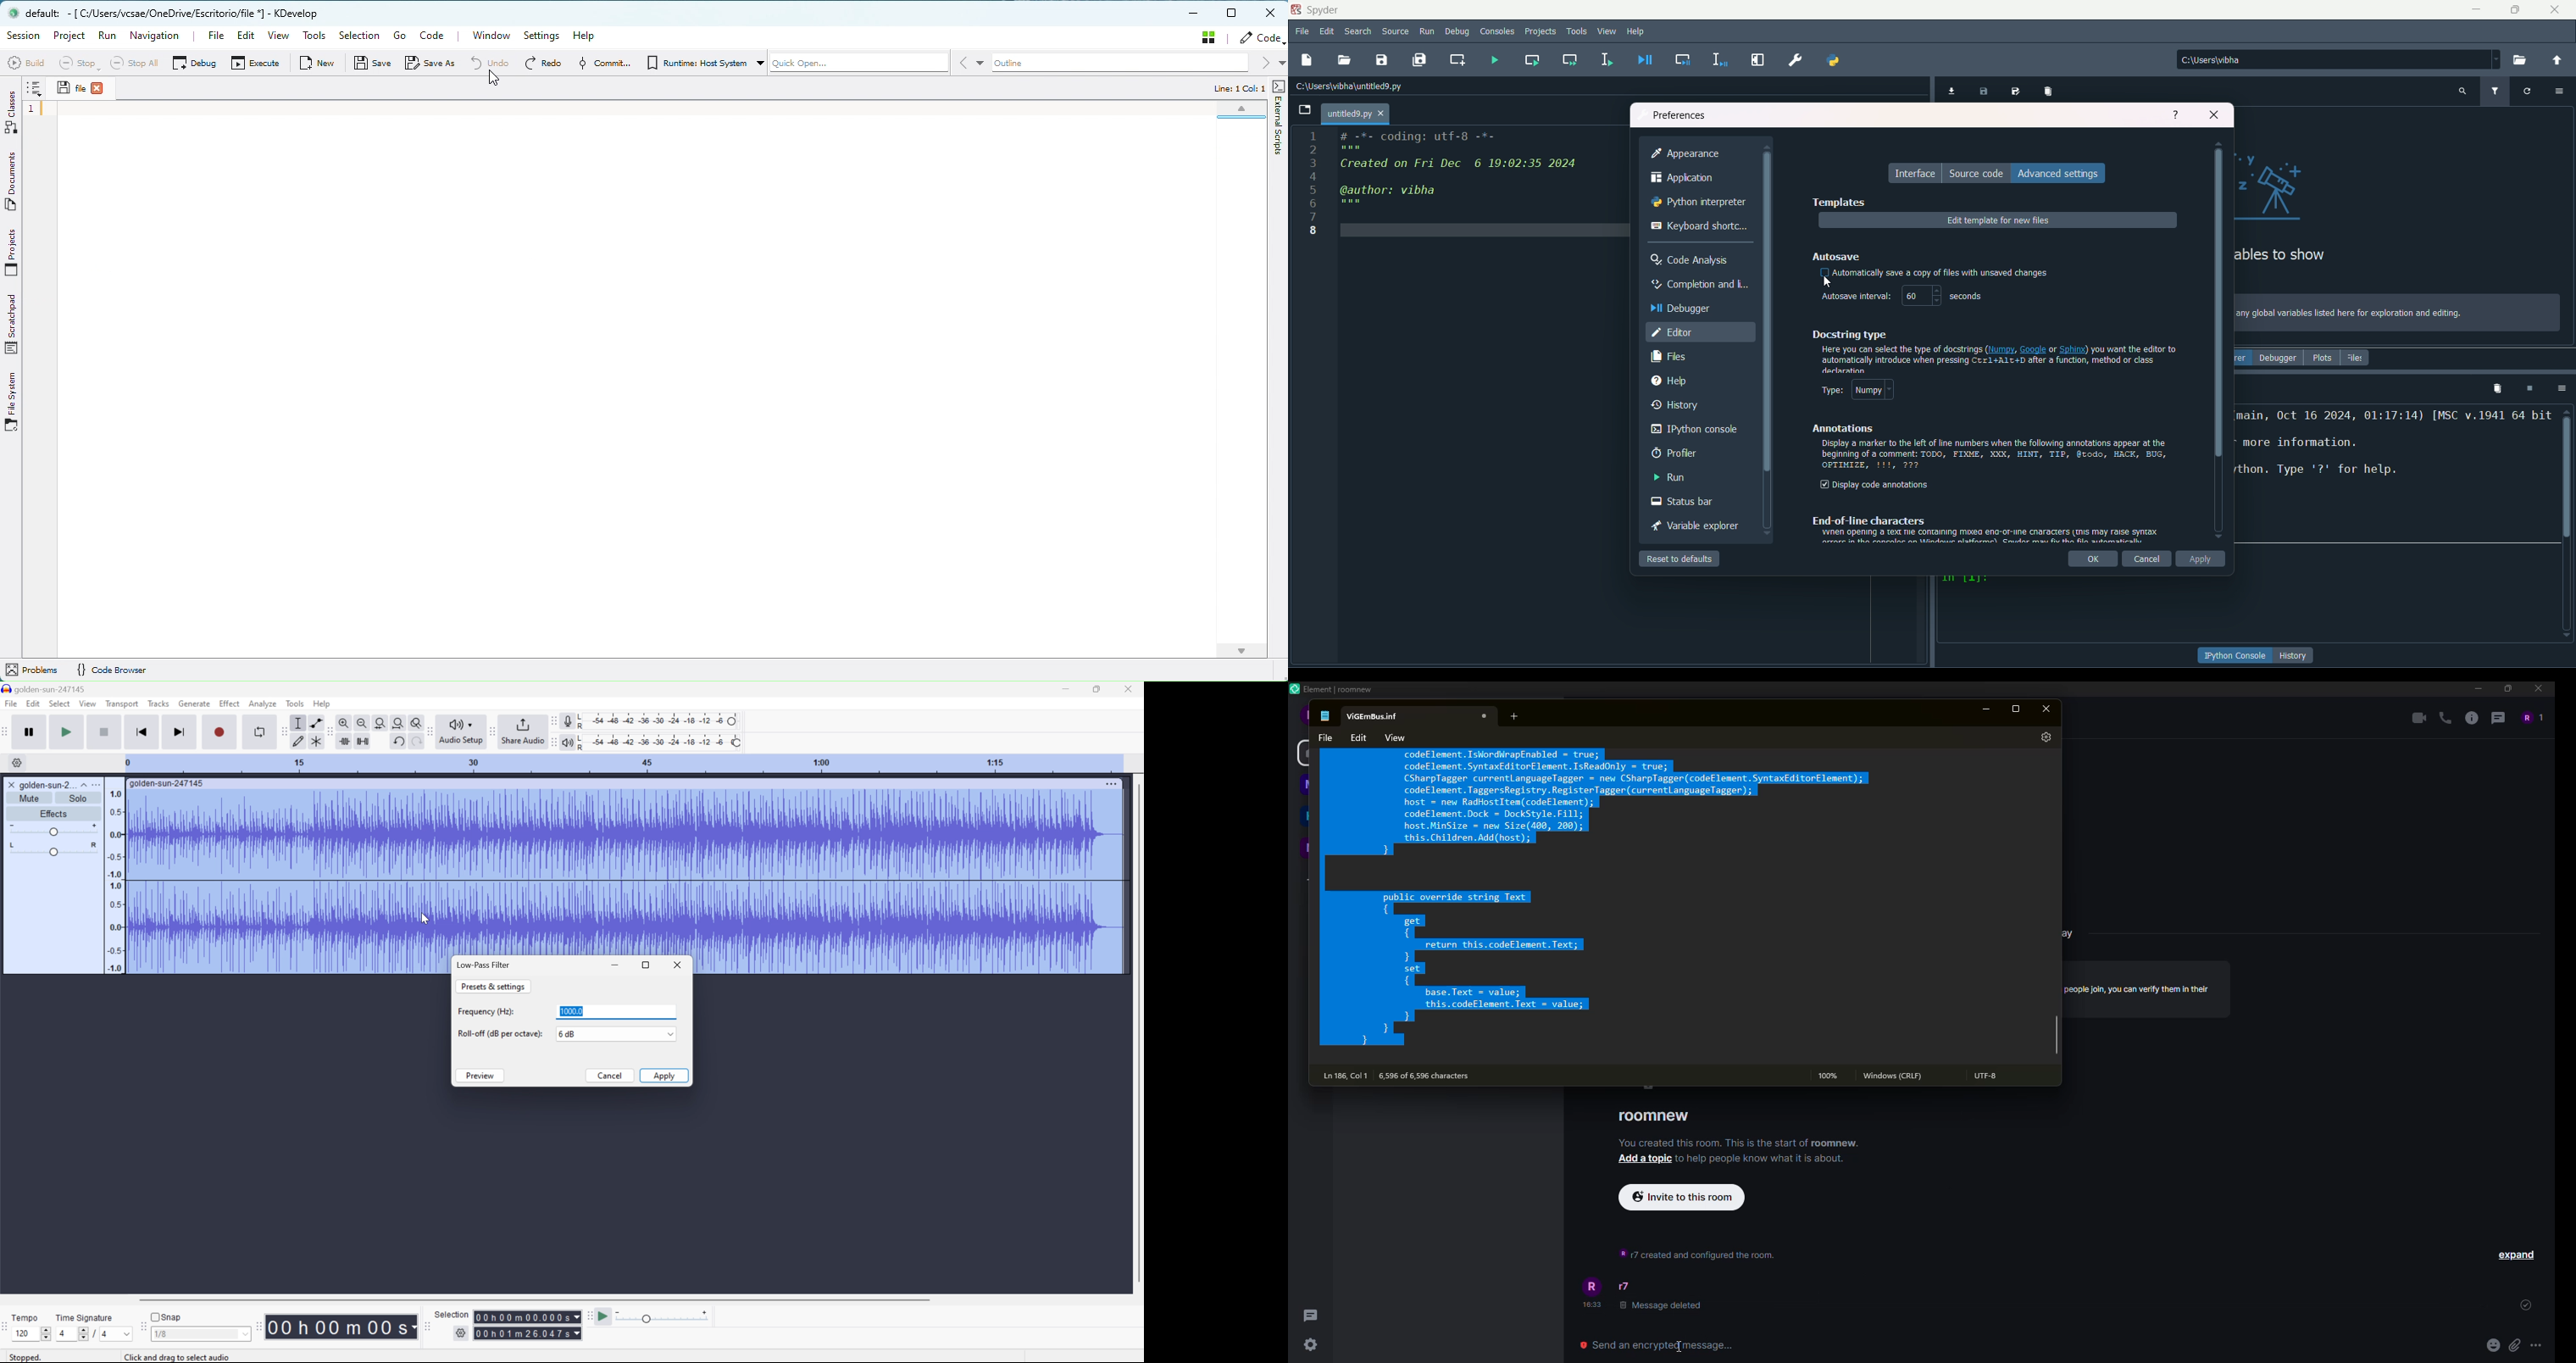 Image resolution: width=2576 pixels, height=1372 pixels. I want to click on threads, so click(1309, 1314).